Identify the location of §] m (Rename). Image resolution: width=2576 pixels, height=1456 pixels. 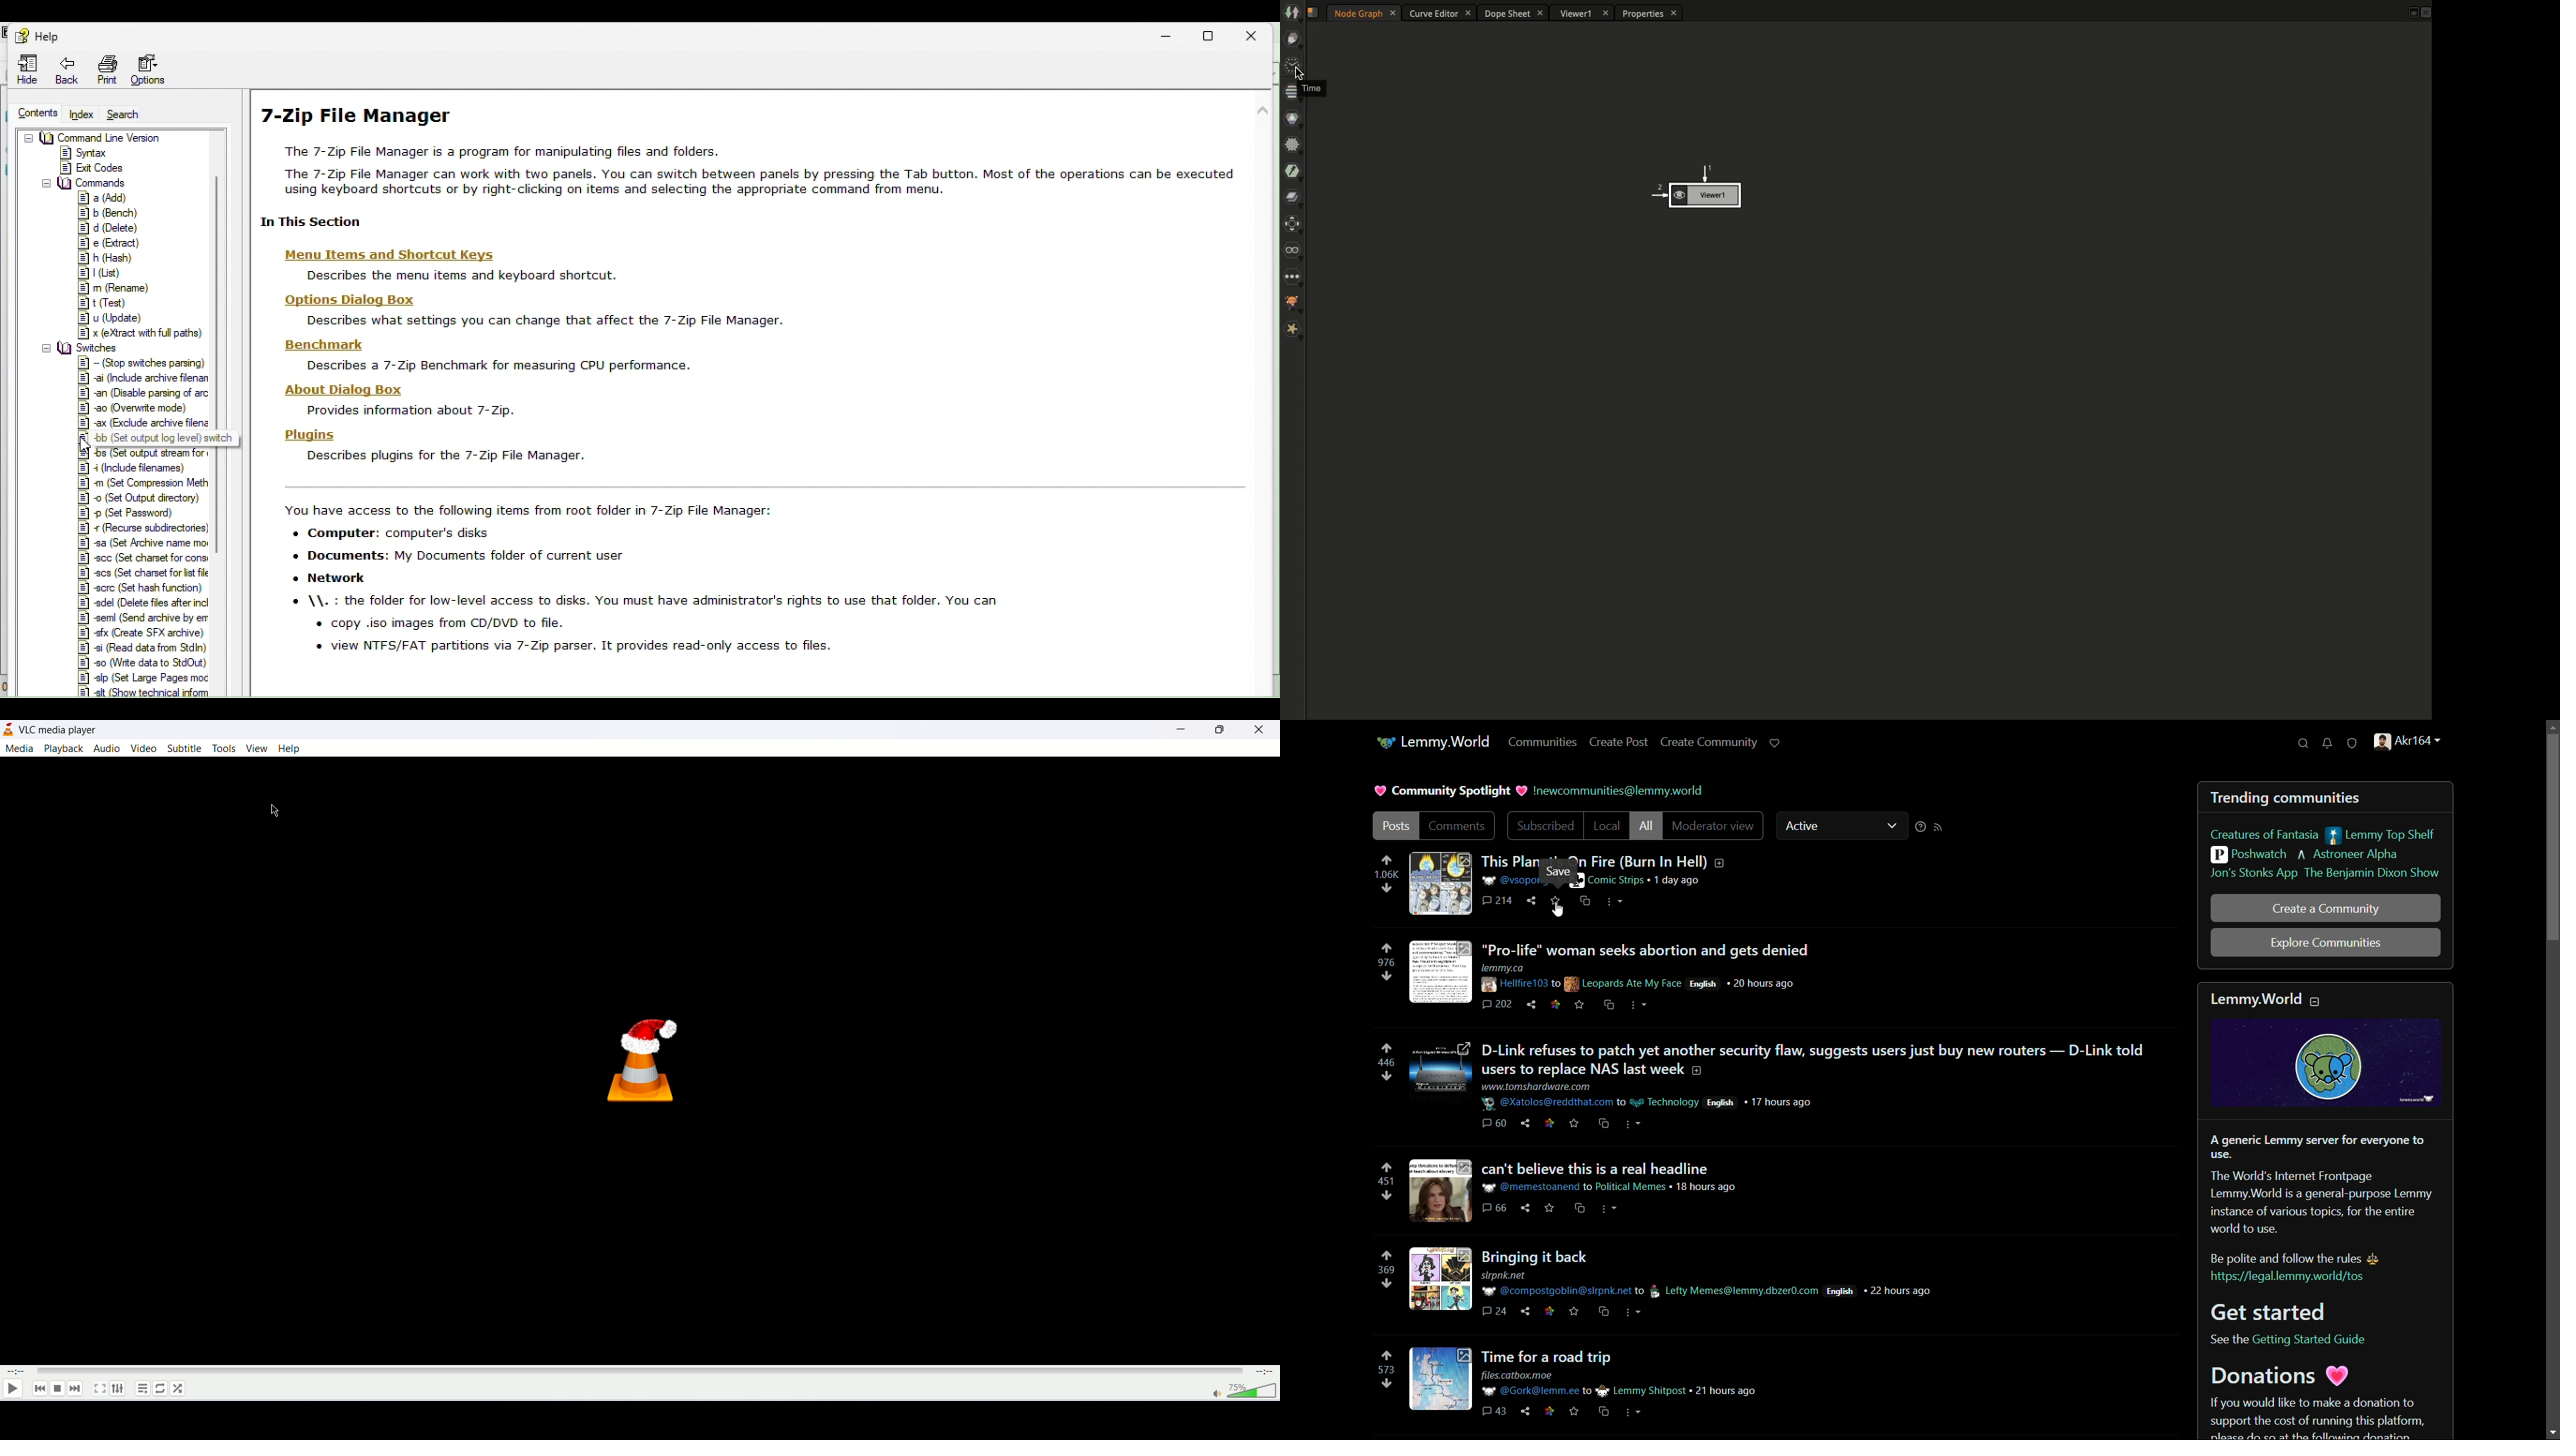
(117, 288).